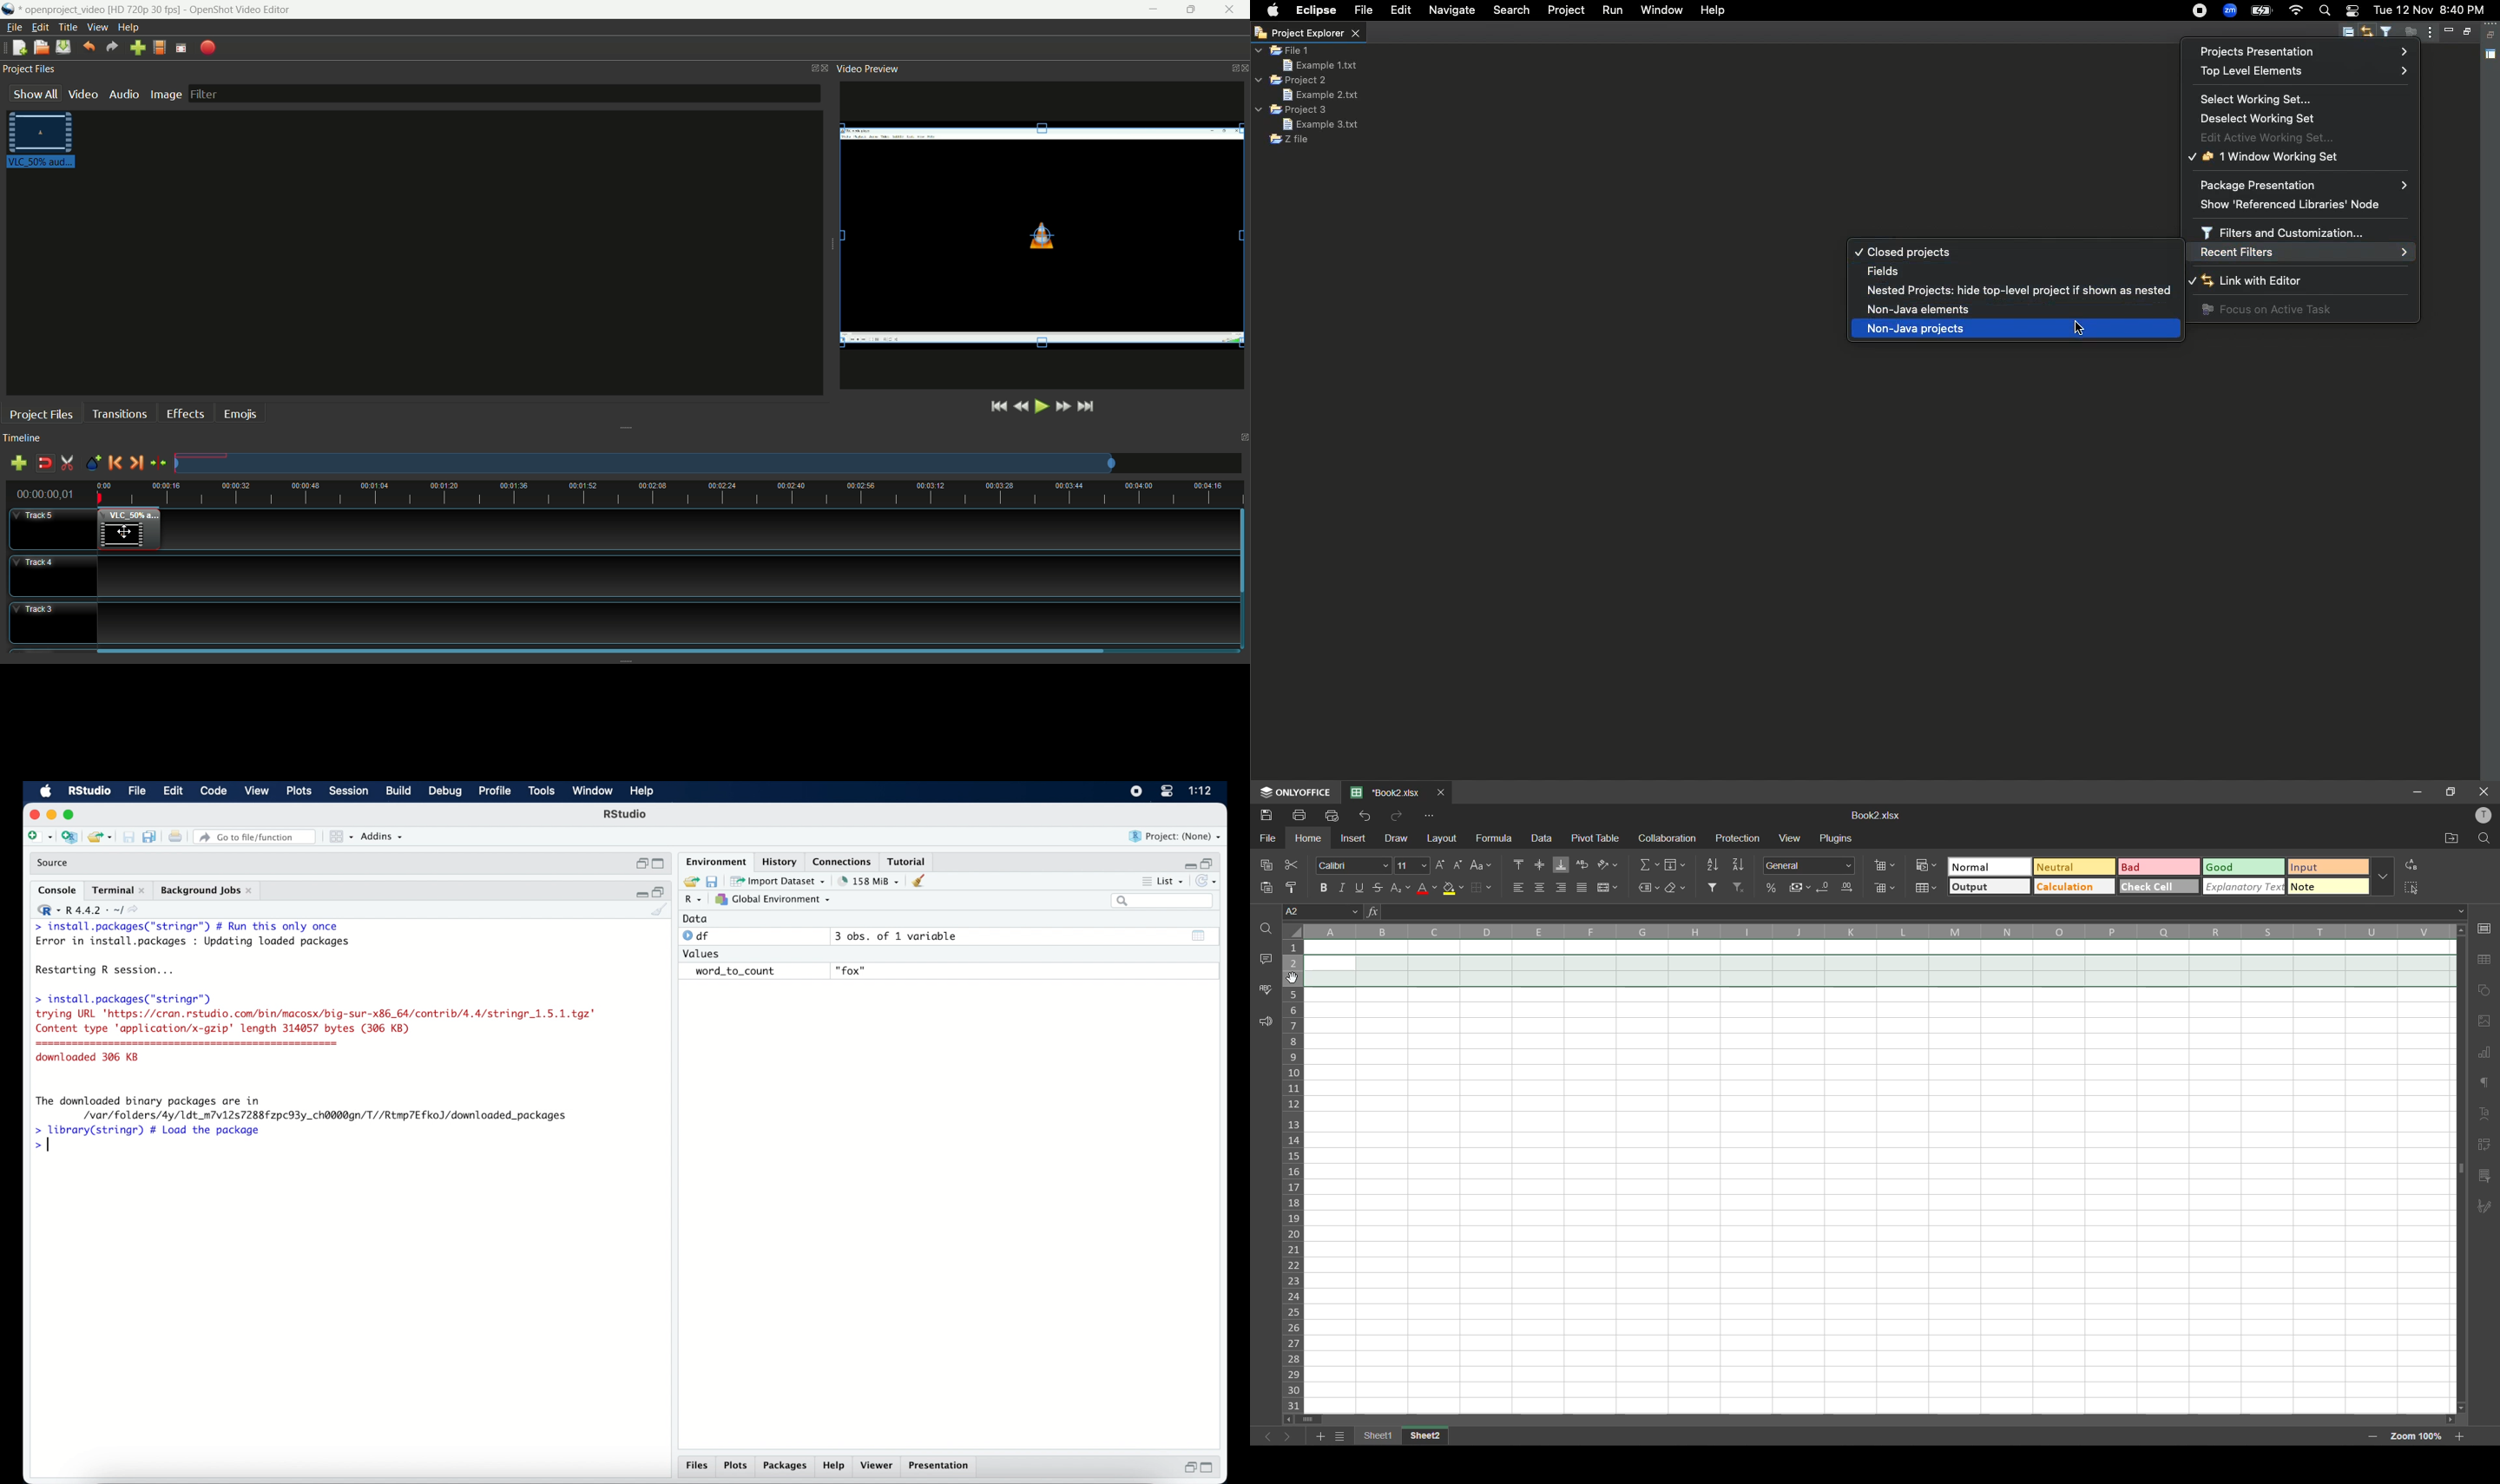 The width and height of the screenshot is (2520, 1484). I want to click on R, so click(694, 900).